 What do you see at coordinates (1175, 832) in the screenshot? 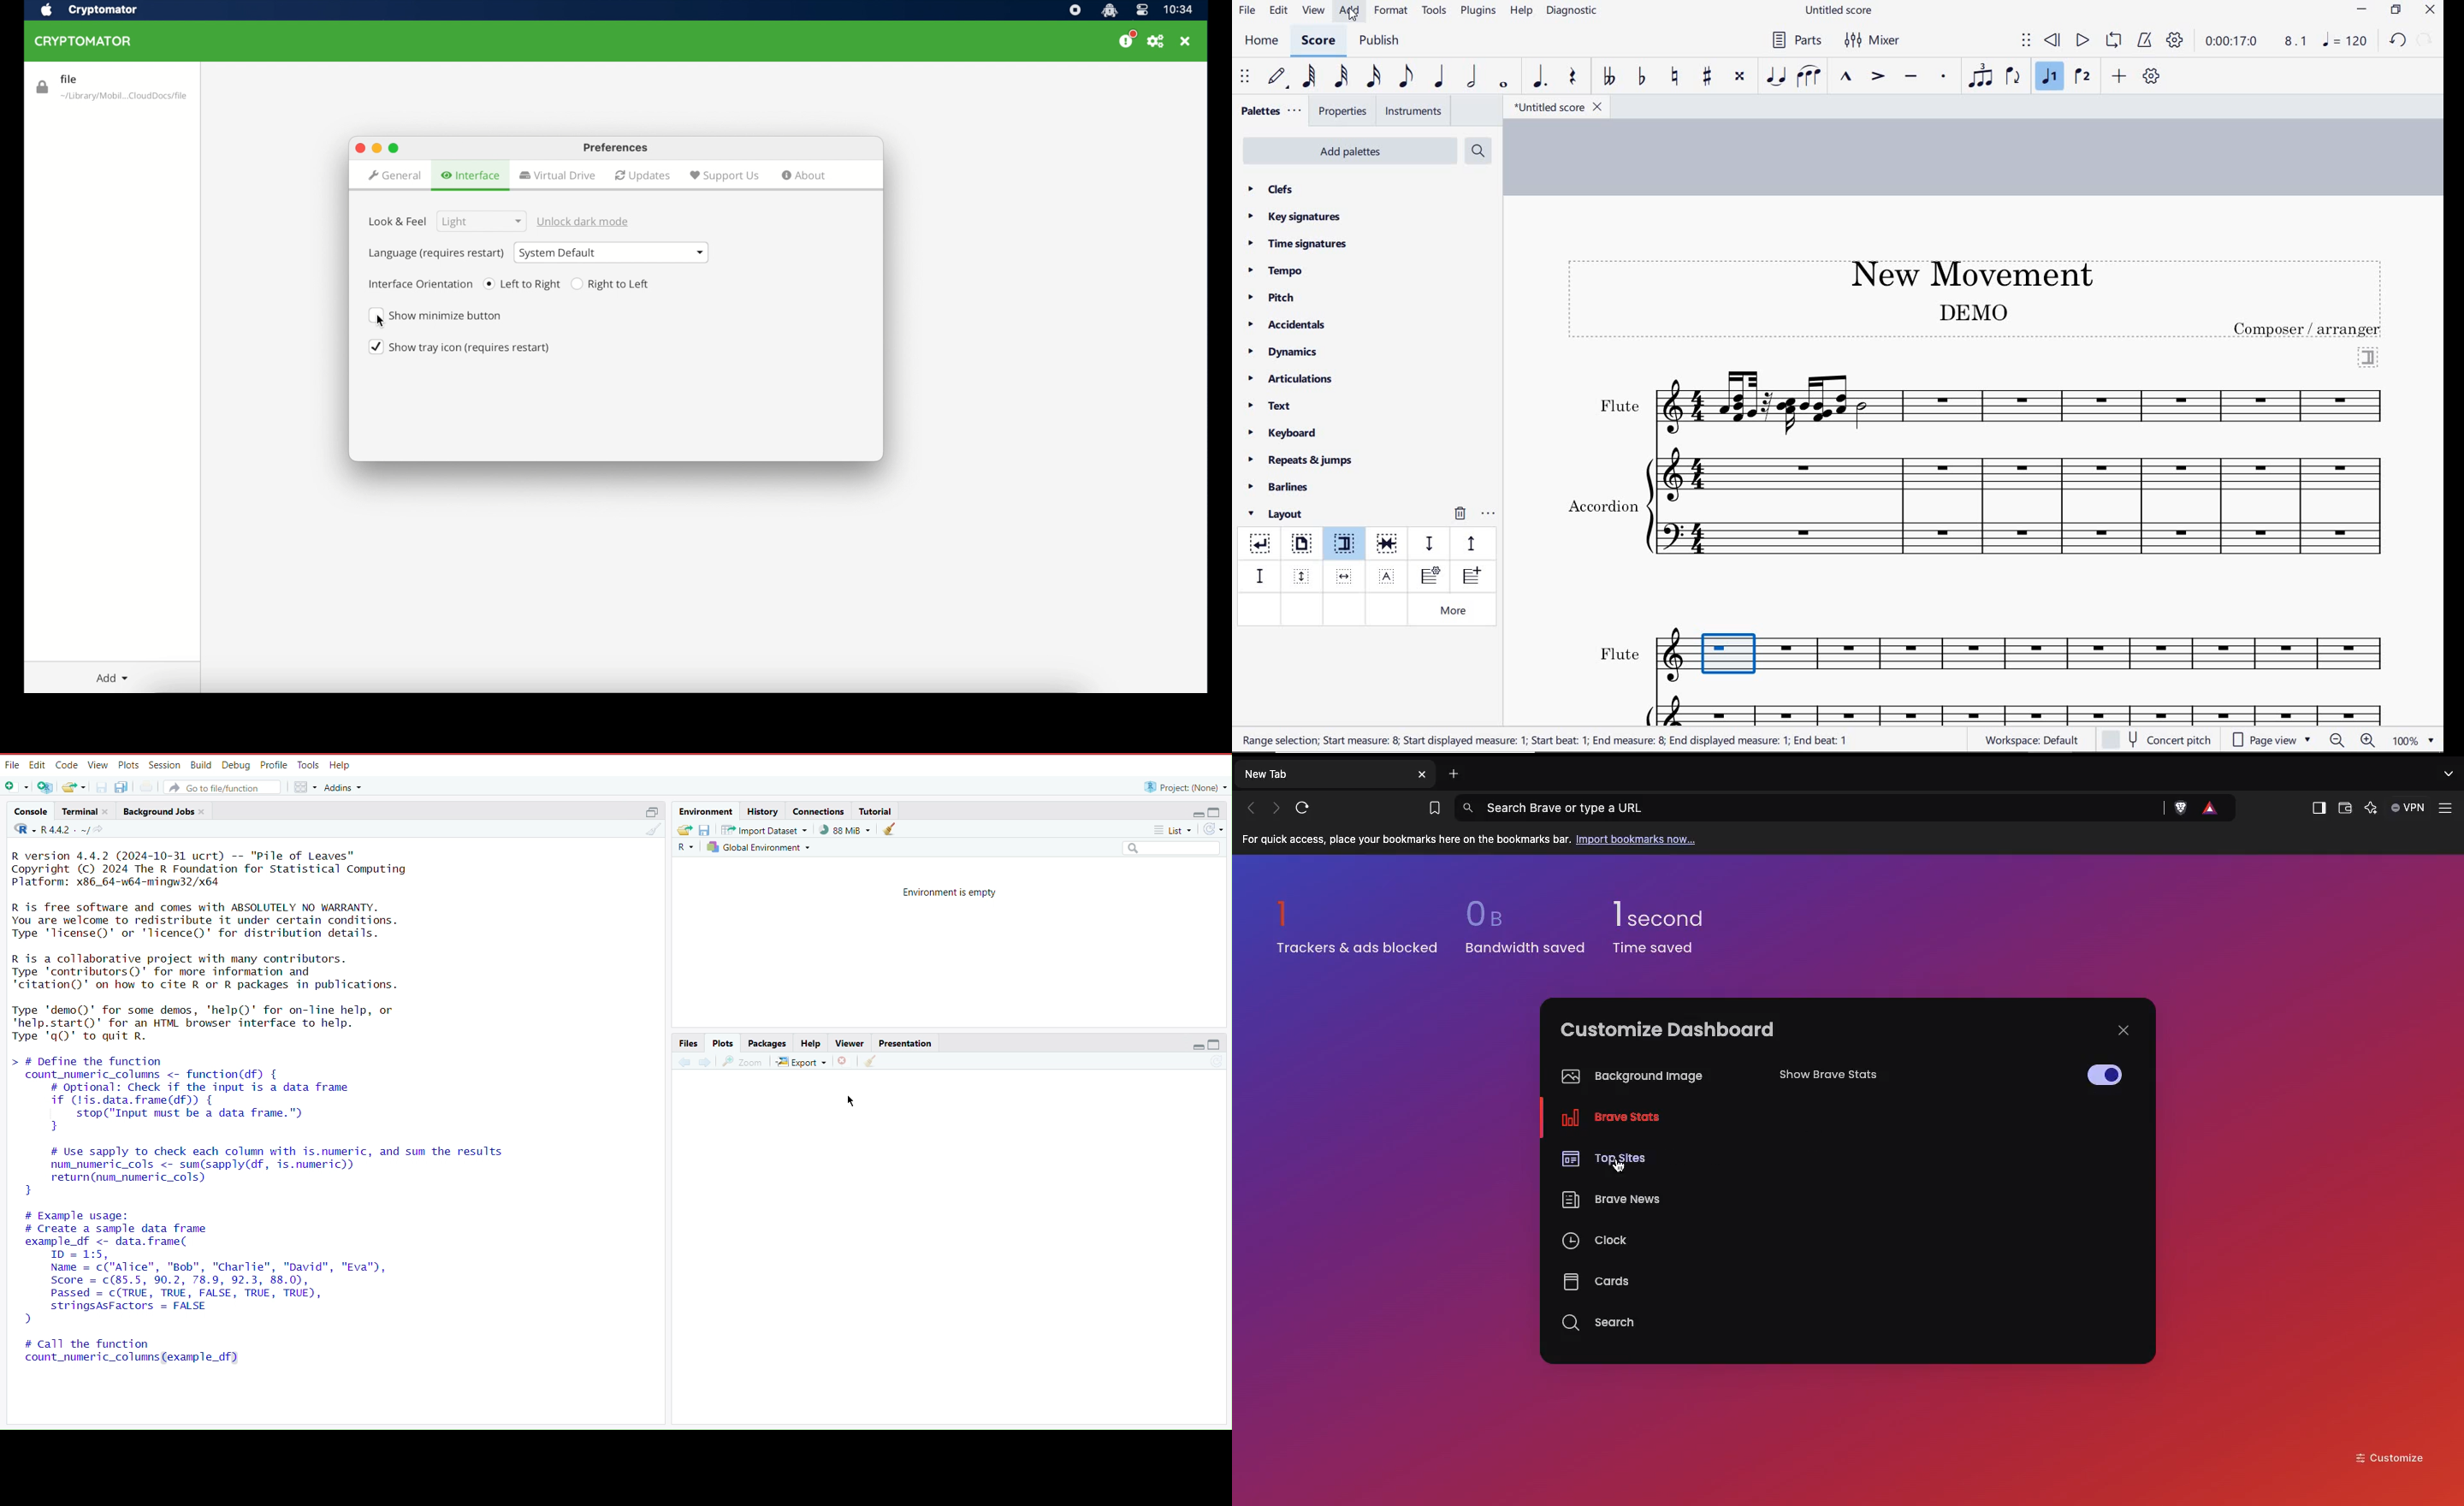
I see `List` at bounding box center [1175, 832].